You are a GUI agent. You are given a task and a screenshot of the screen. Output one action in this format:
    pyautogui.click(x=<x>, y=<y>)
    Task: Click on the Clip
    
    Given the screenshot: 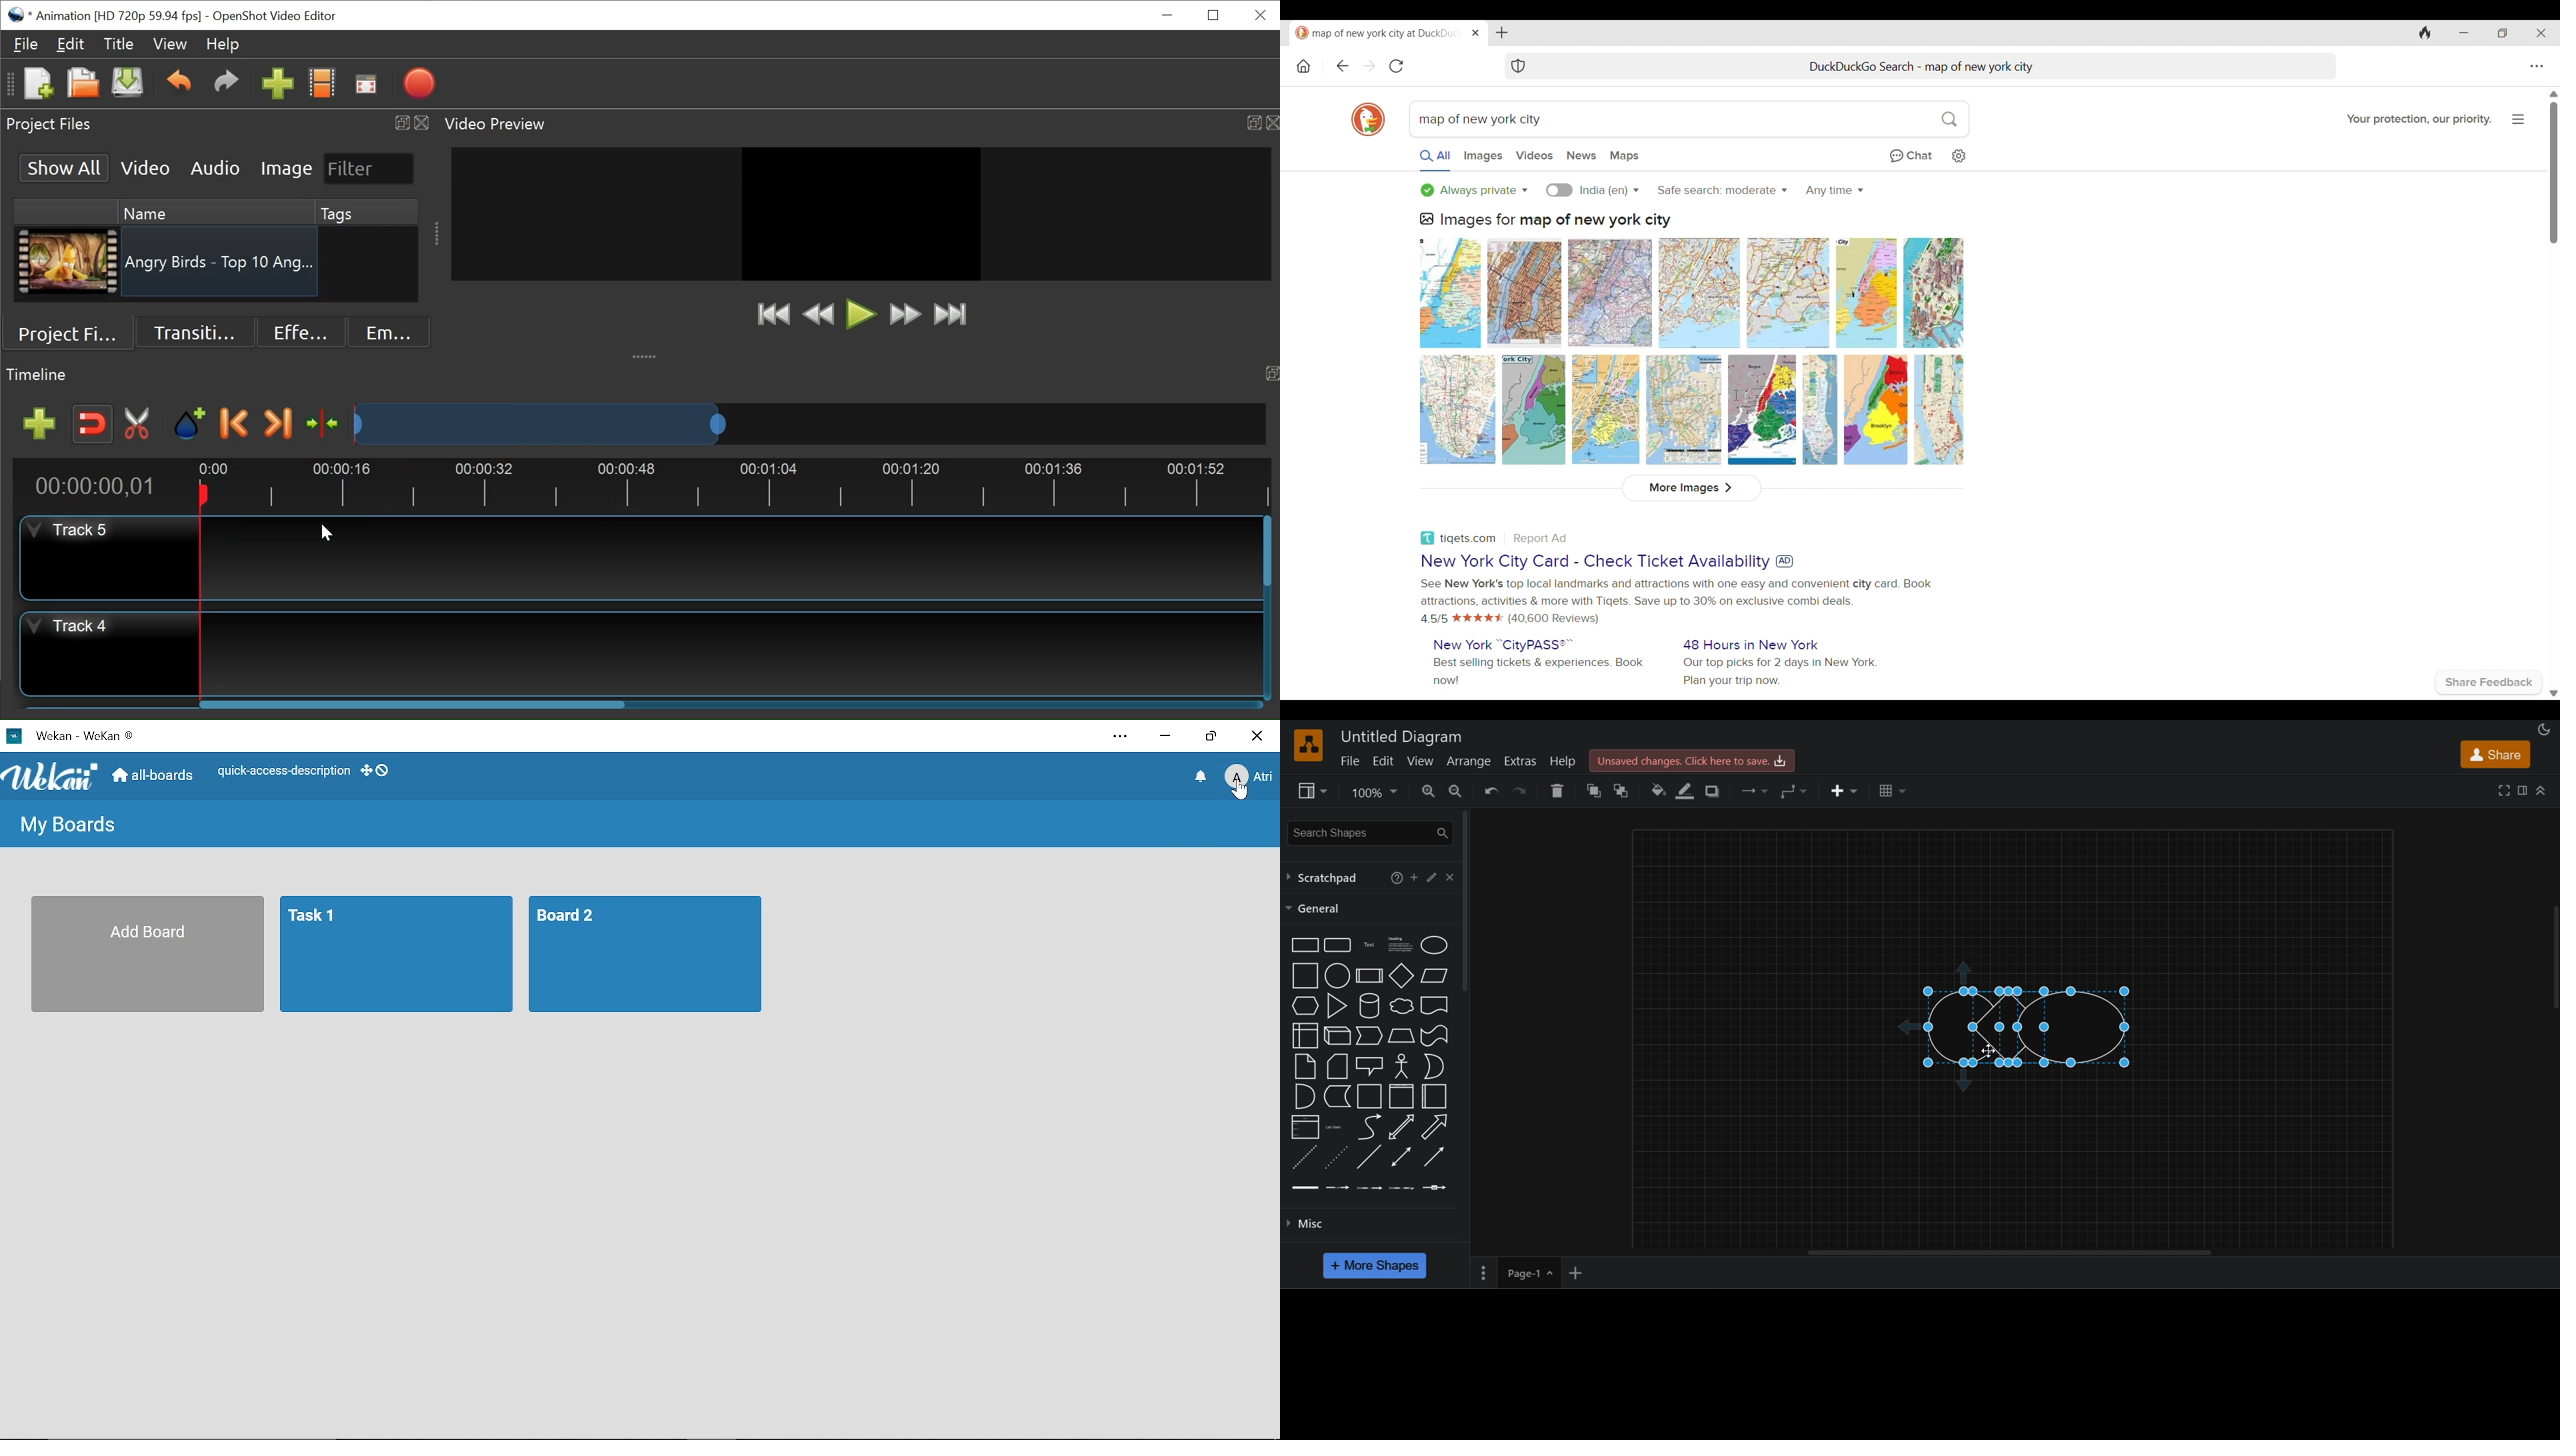 What is the action you would take?
    pyautogui.click(x=67, y=262)
    